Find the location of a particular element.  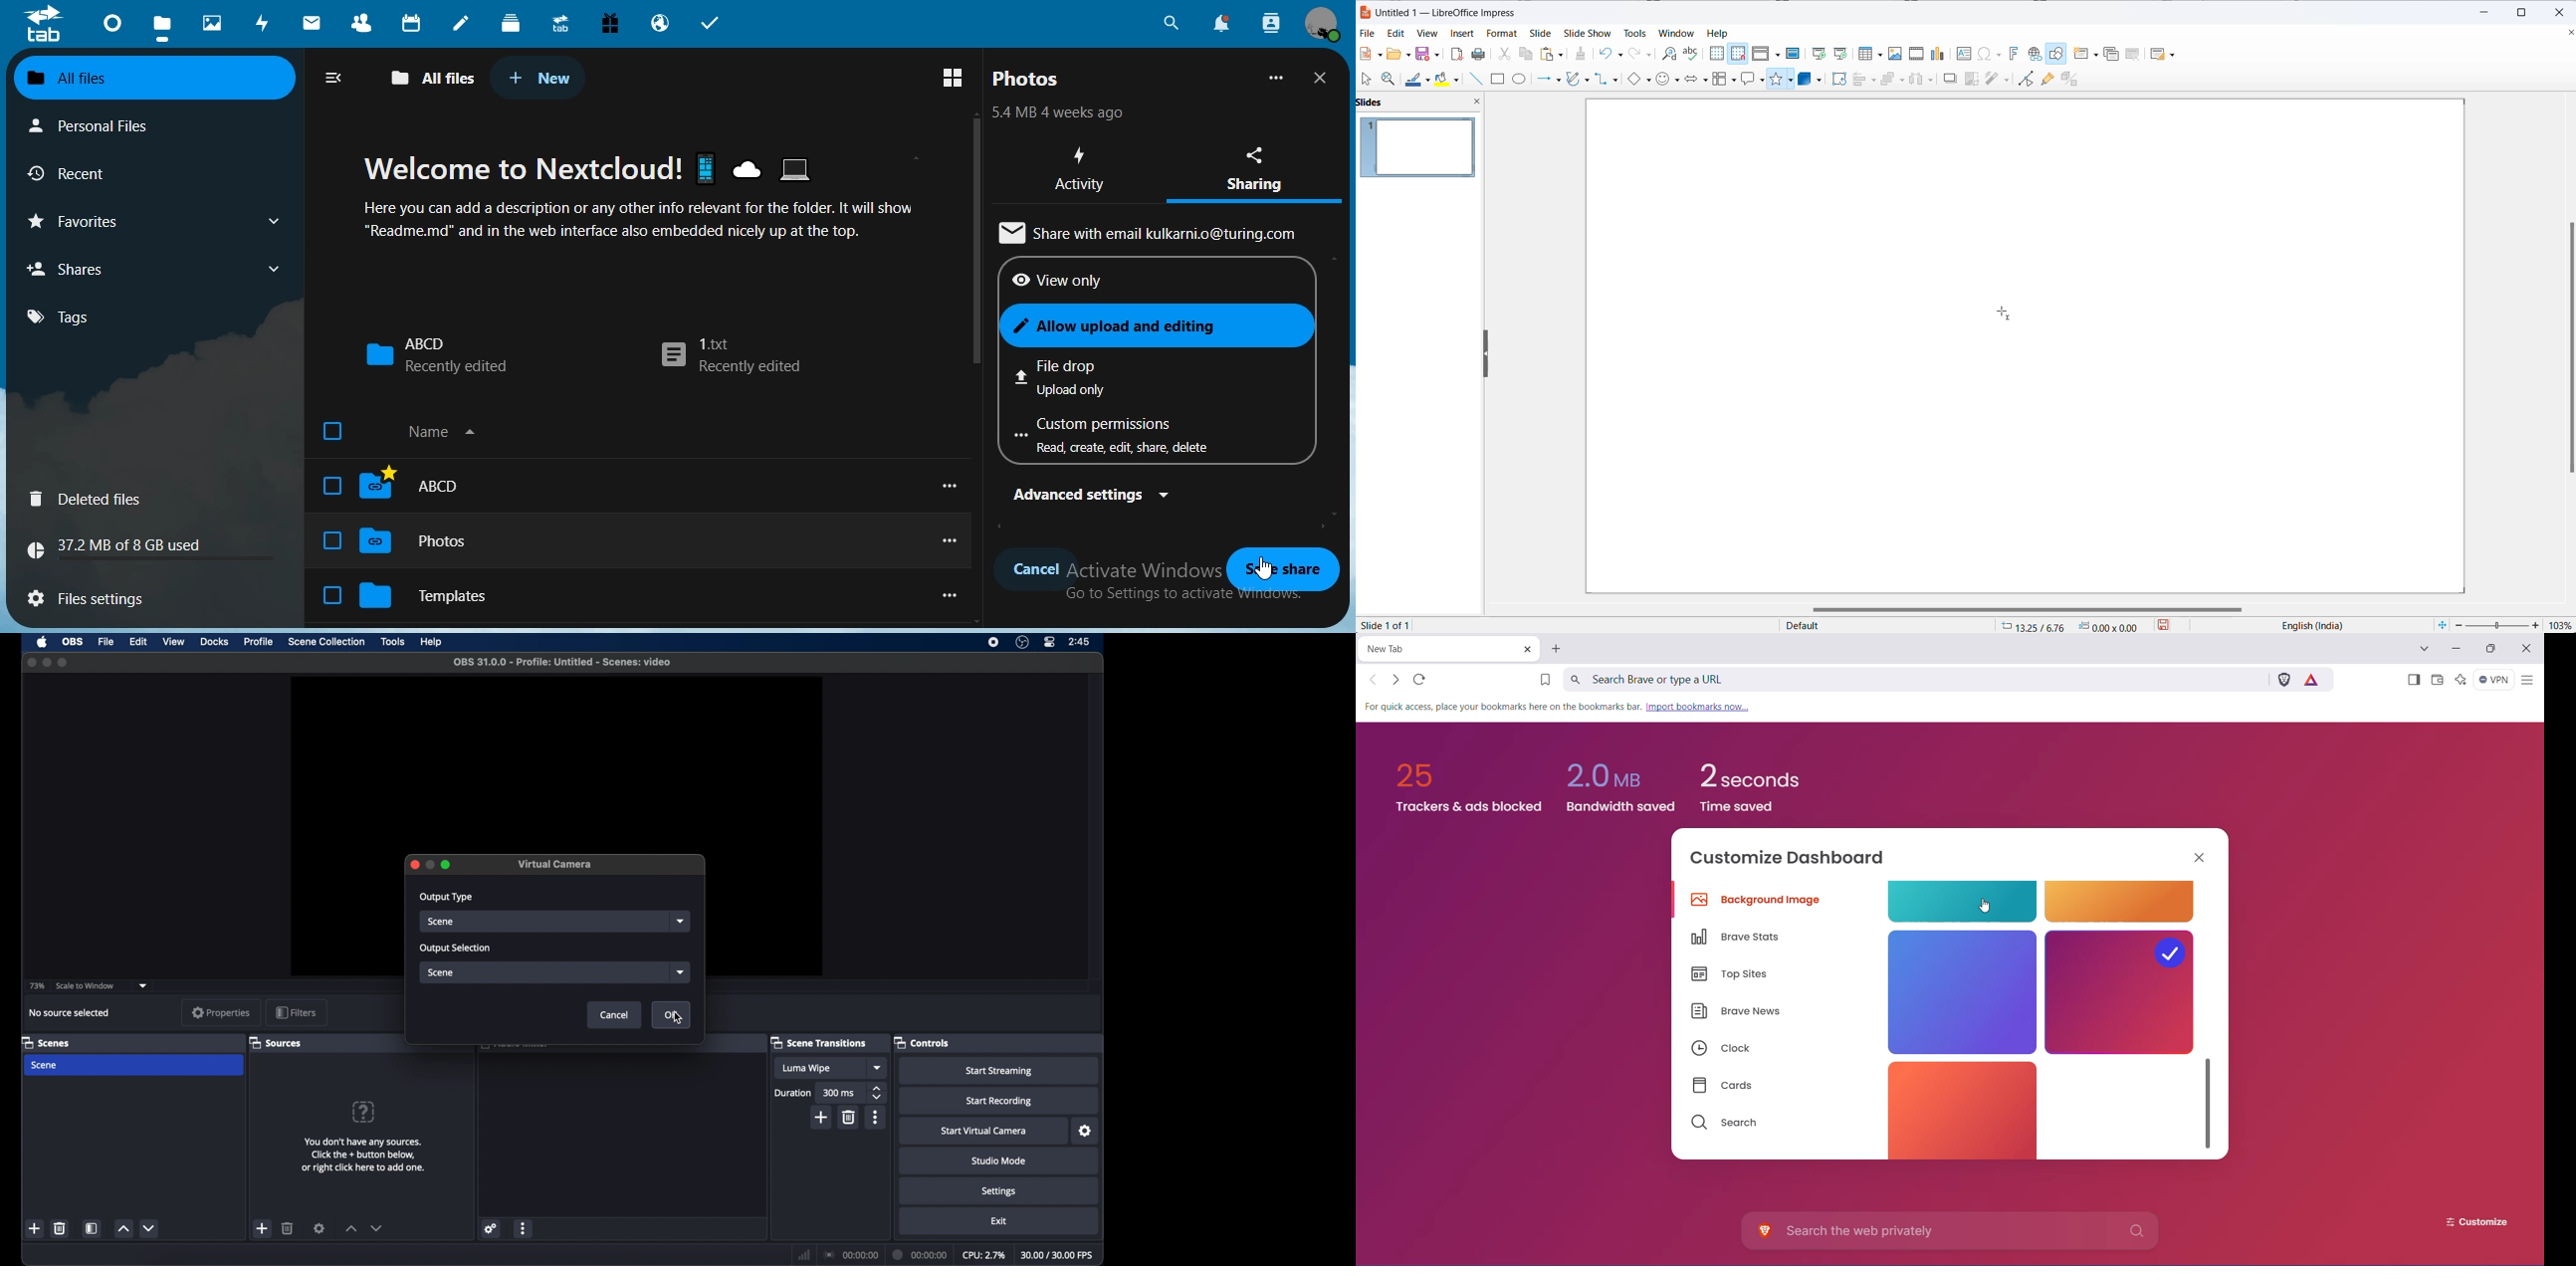

activity is located at coordinates (1083, 171).